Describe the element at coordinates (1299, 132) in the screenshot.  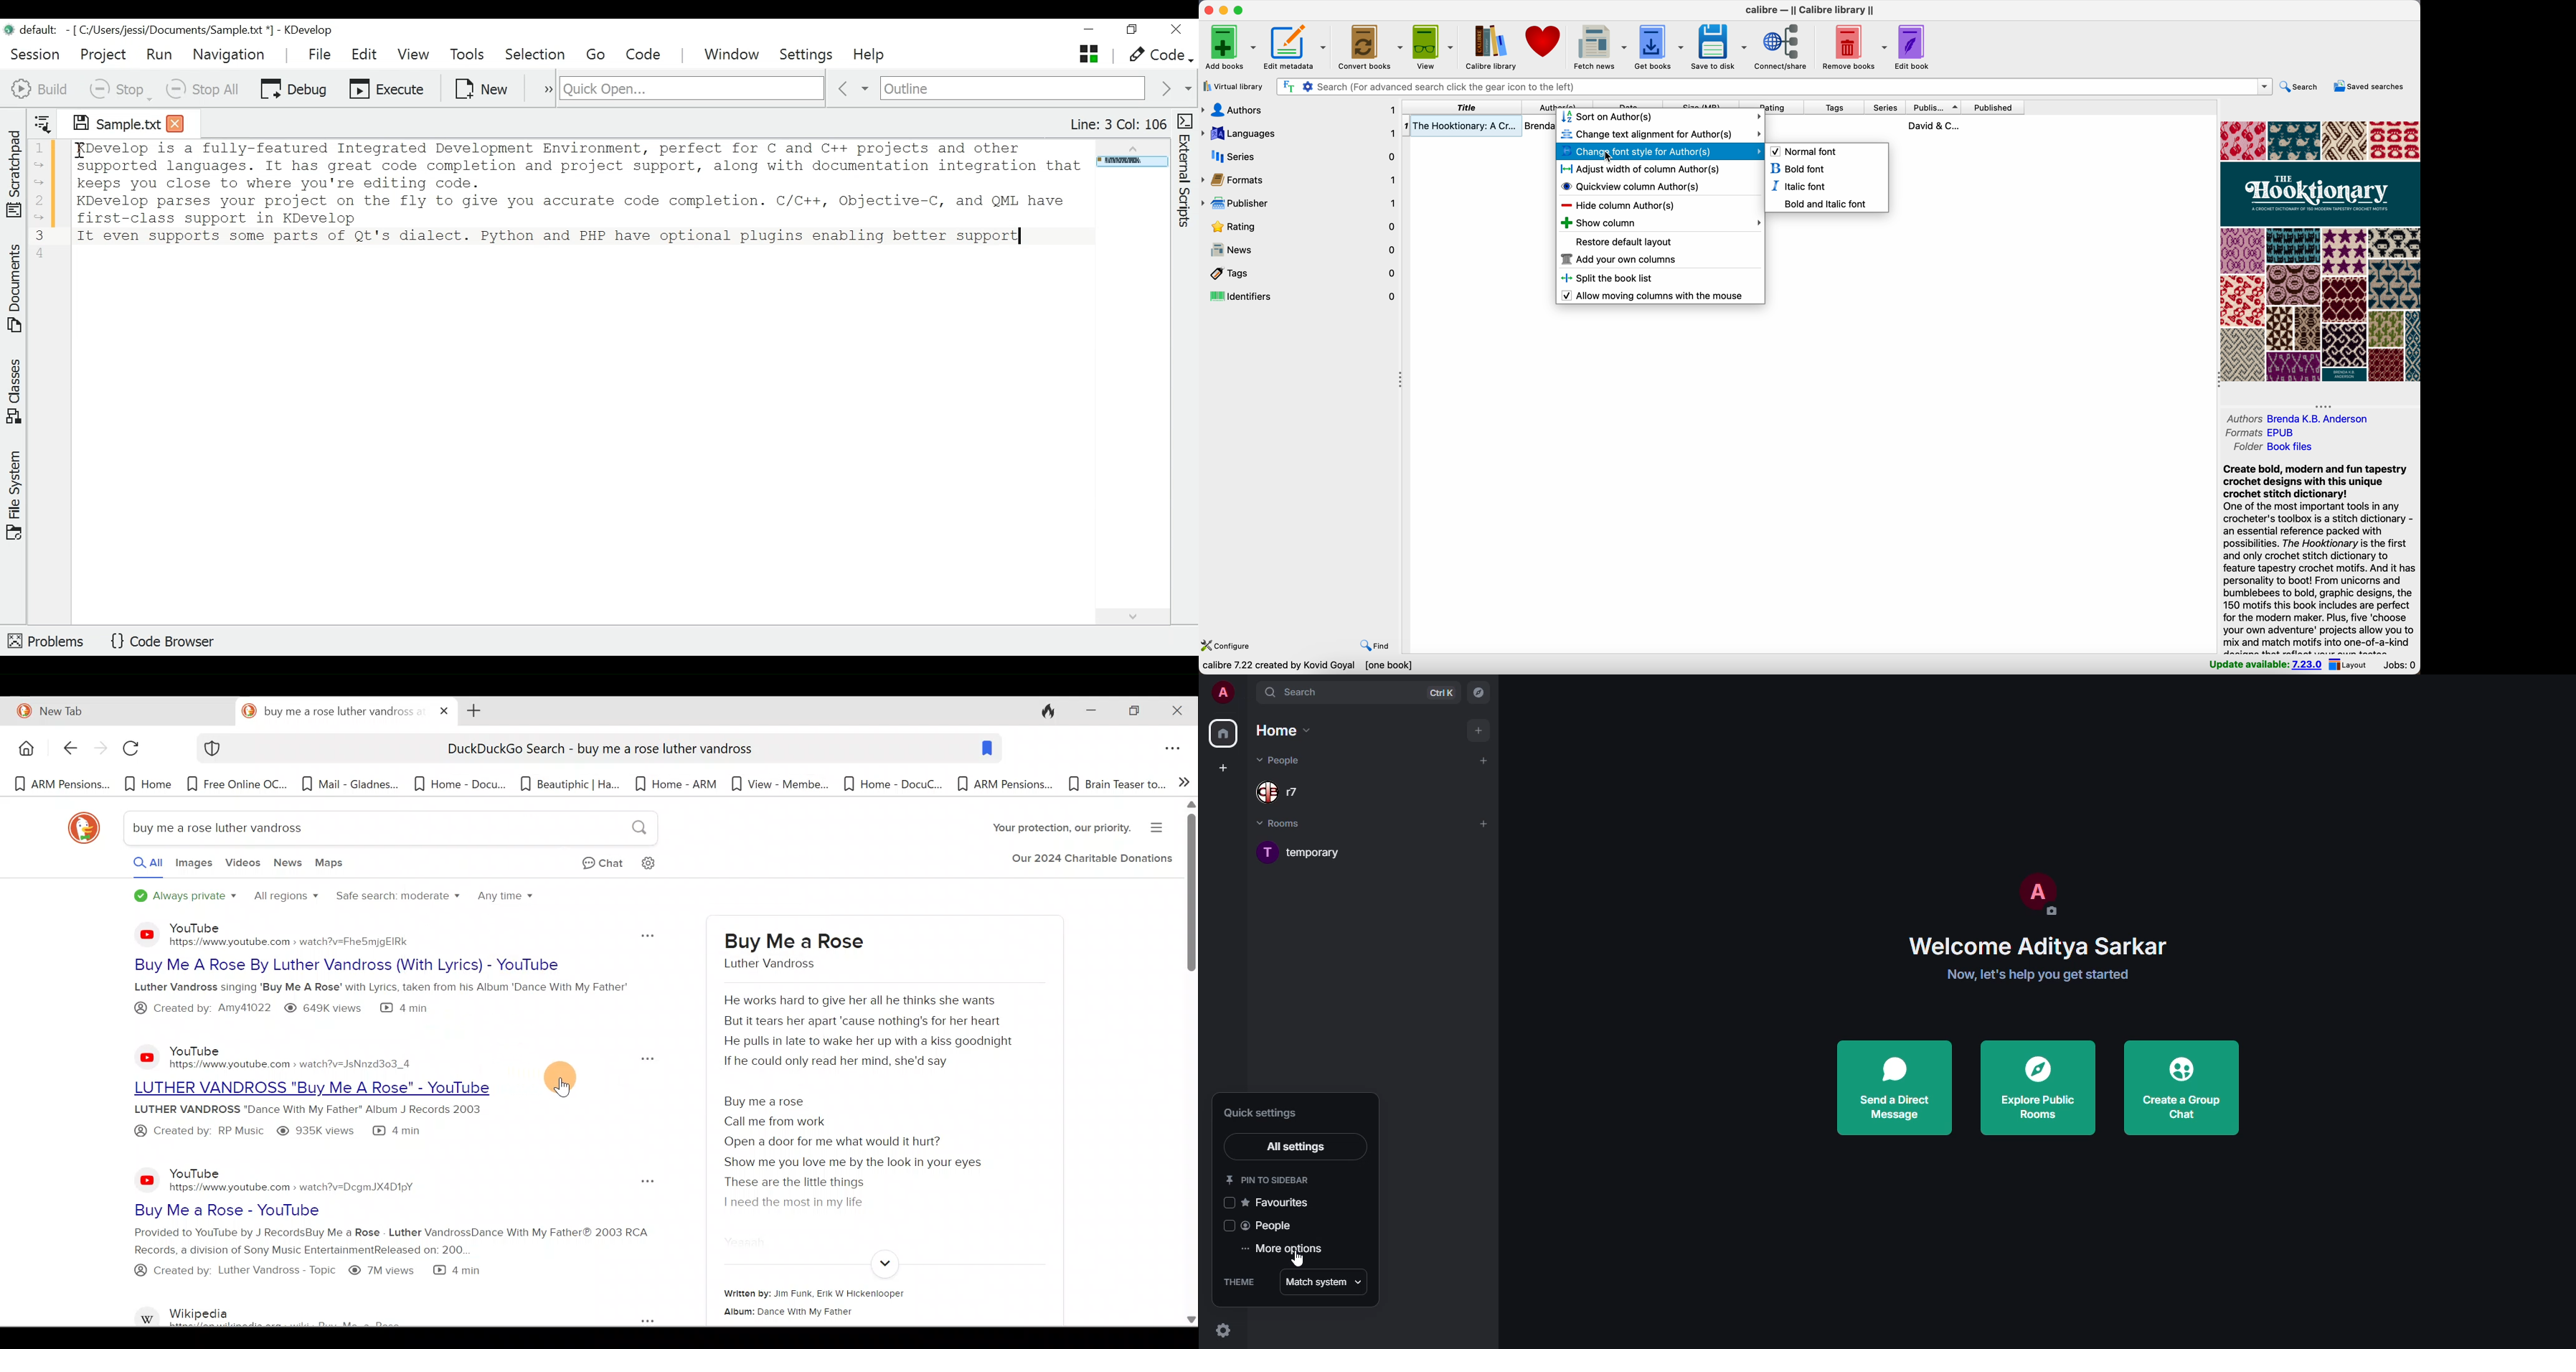
I see `languages` at that location.